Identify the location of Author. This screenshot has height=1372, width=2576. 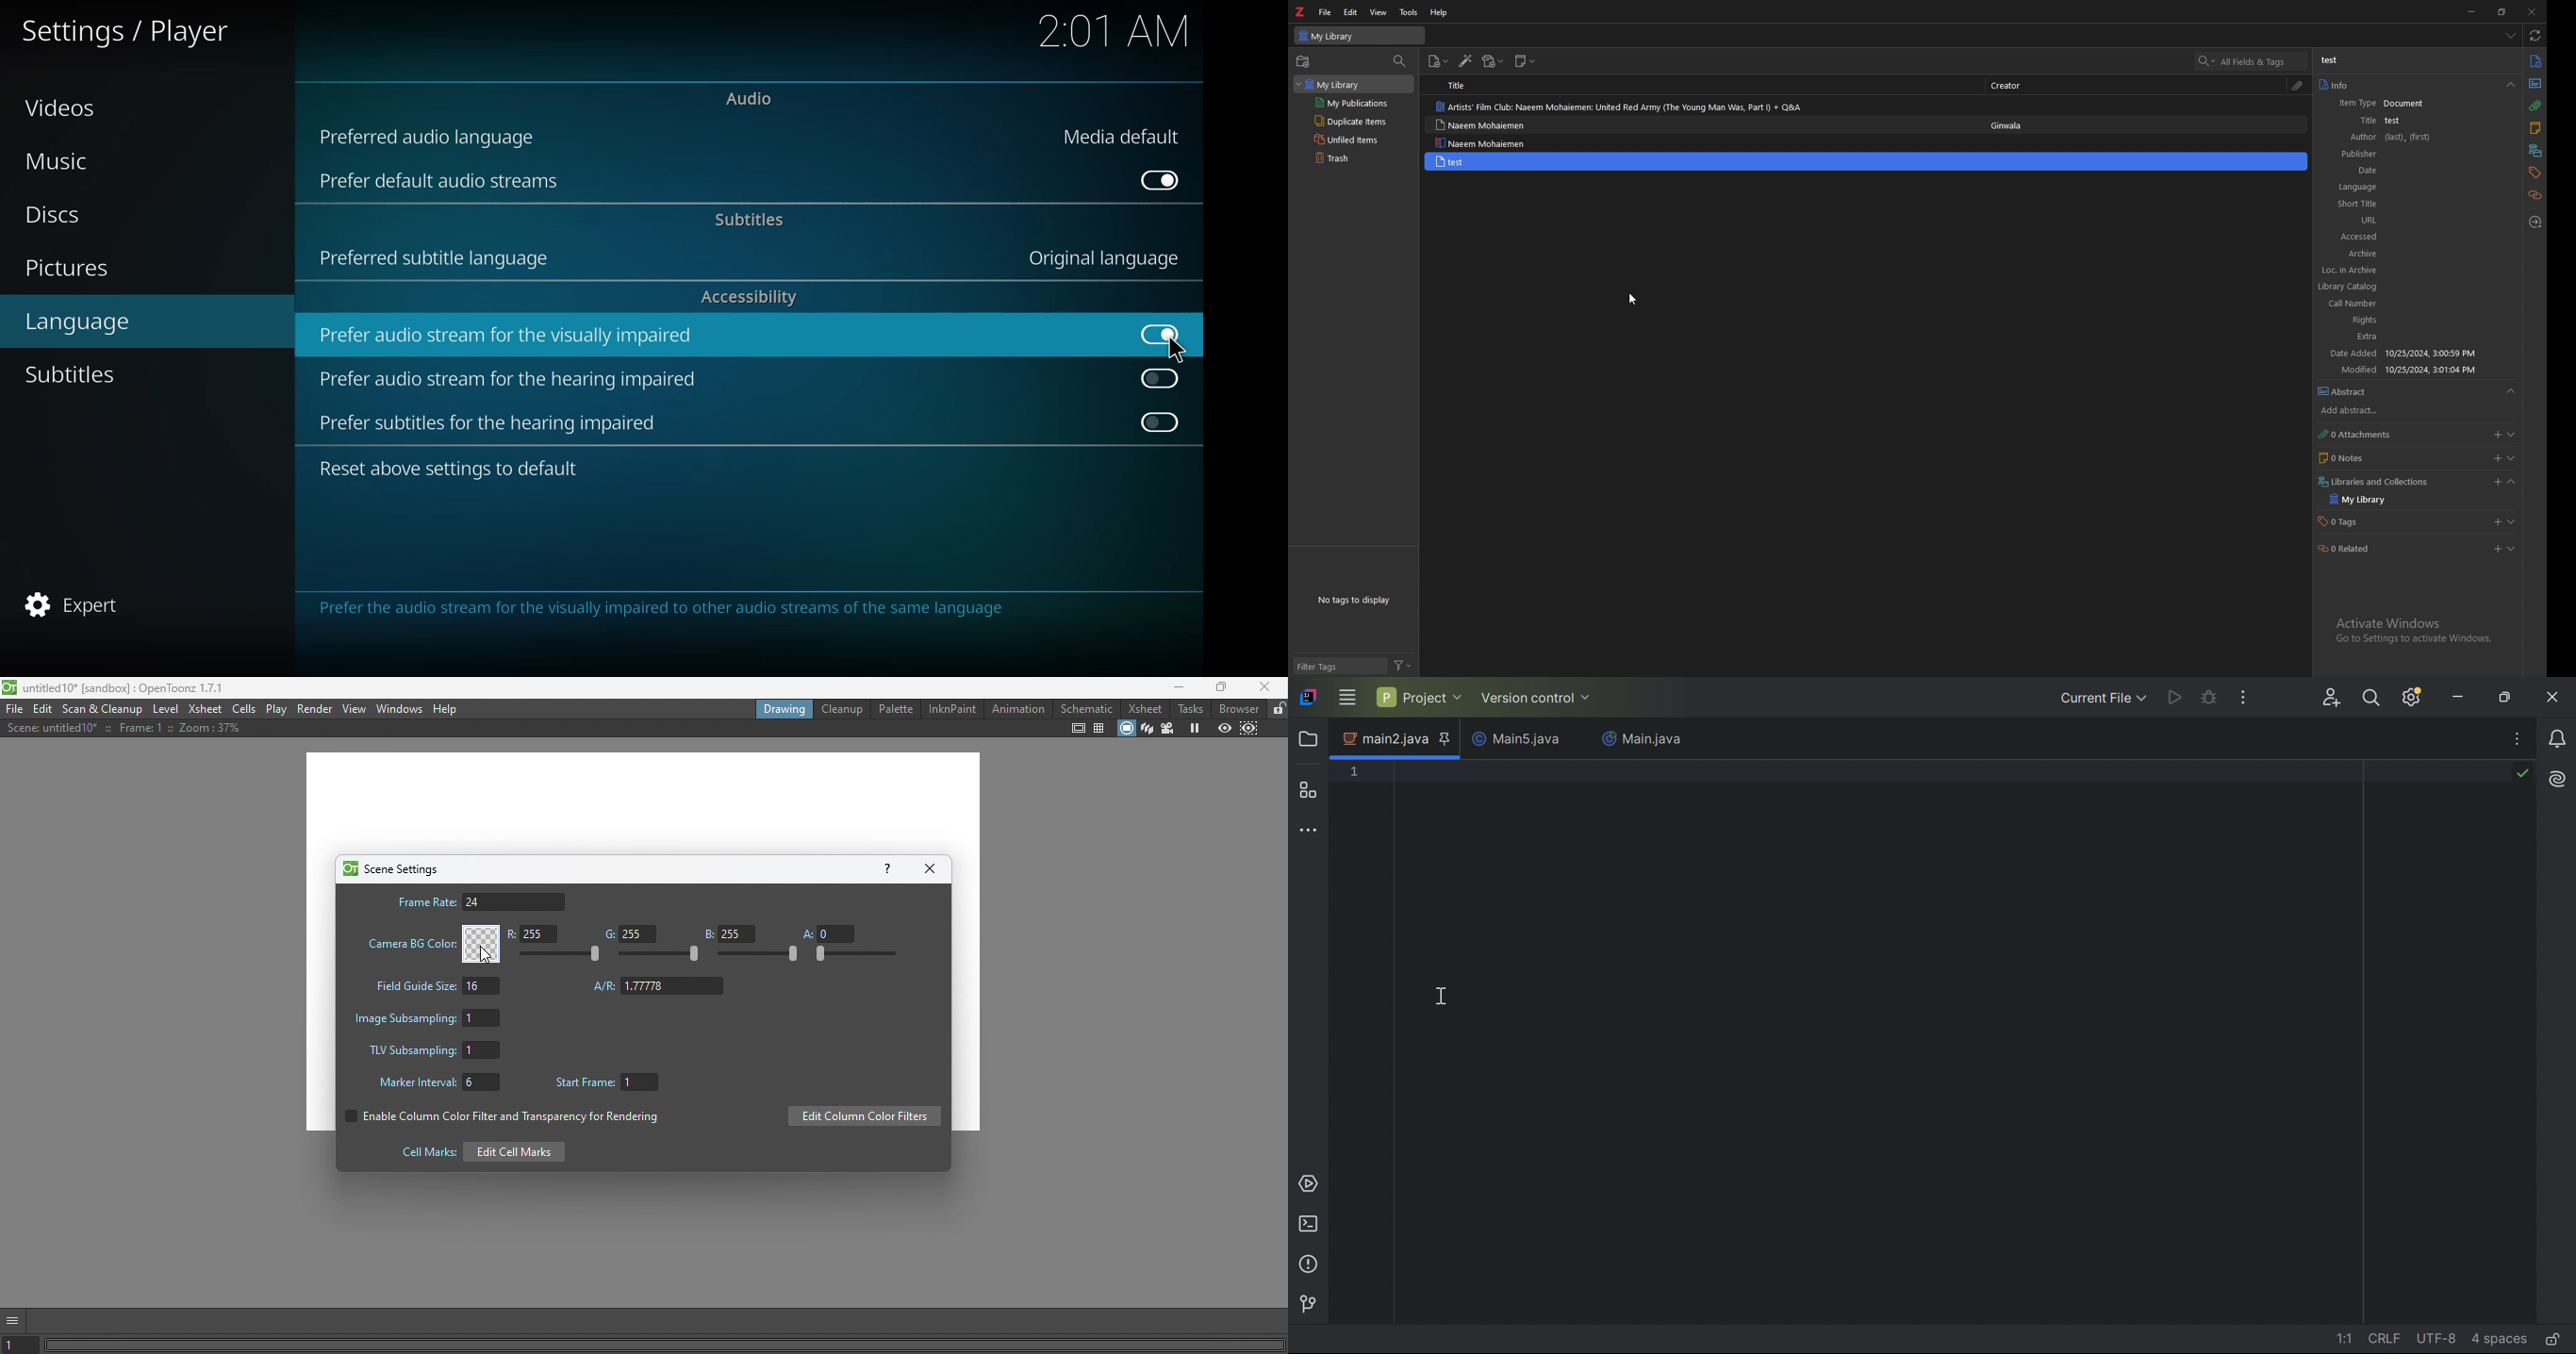
(2397, 137).